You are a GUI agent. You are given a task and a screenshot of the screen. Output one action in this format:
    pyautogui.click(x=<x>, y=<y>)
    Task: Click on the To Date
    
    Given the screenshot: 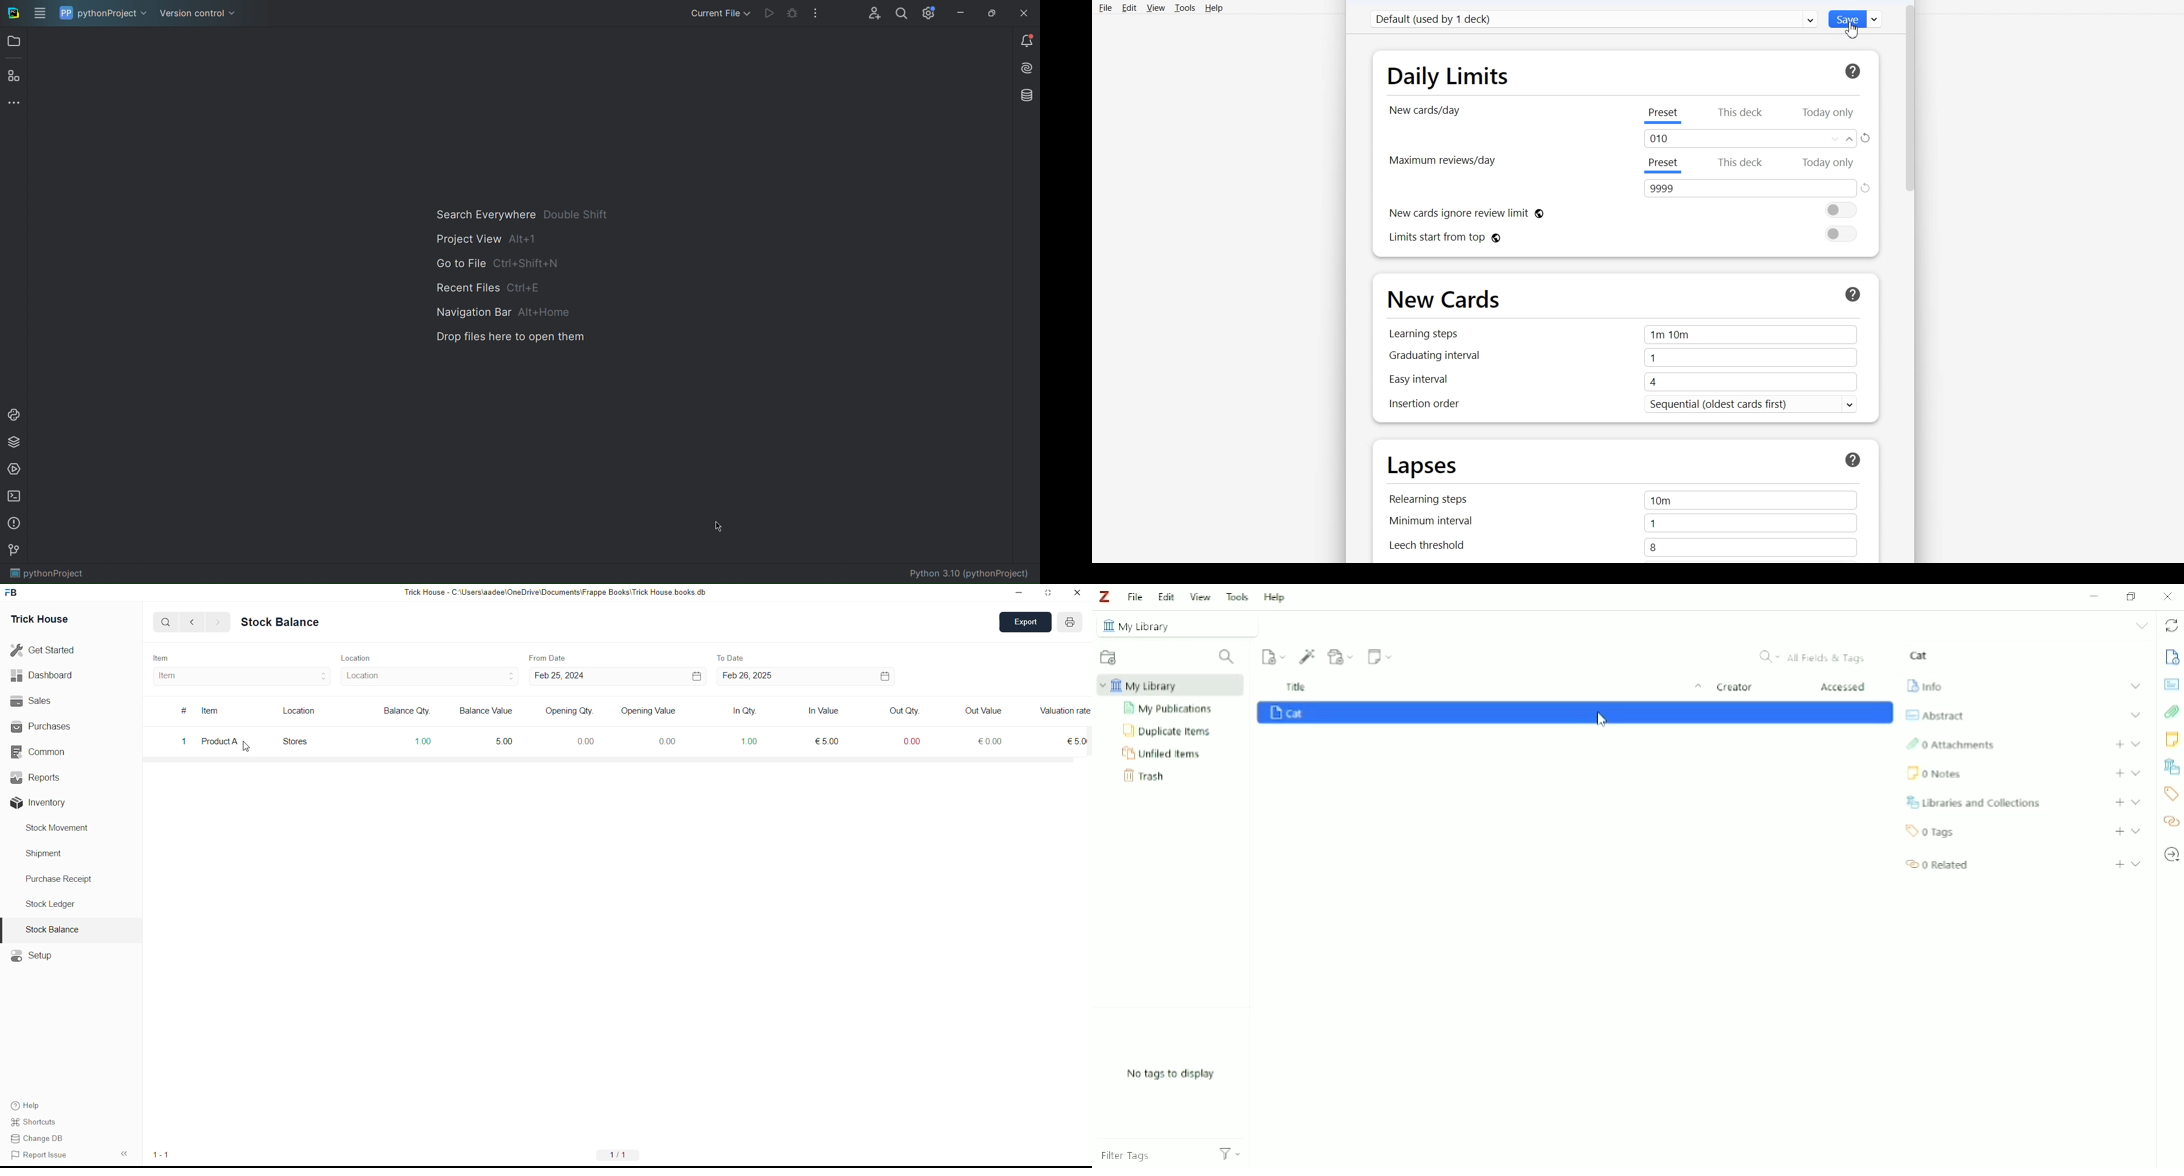 What is the action you would take?
    pyautogui.click(x=738, y=658)
    